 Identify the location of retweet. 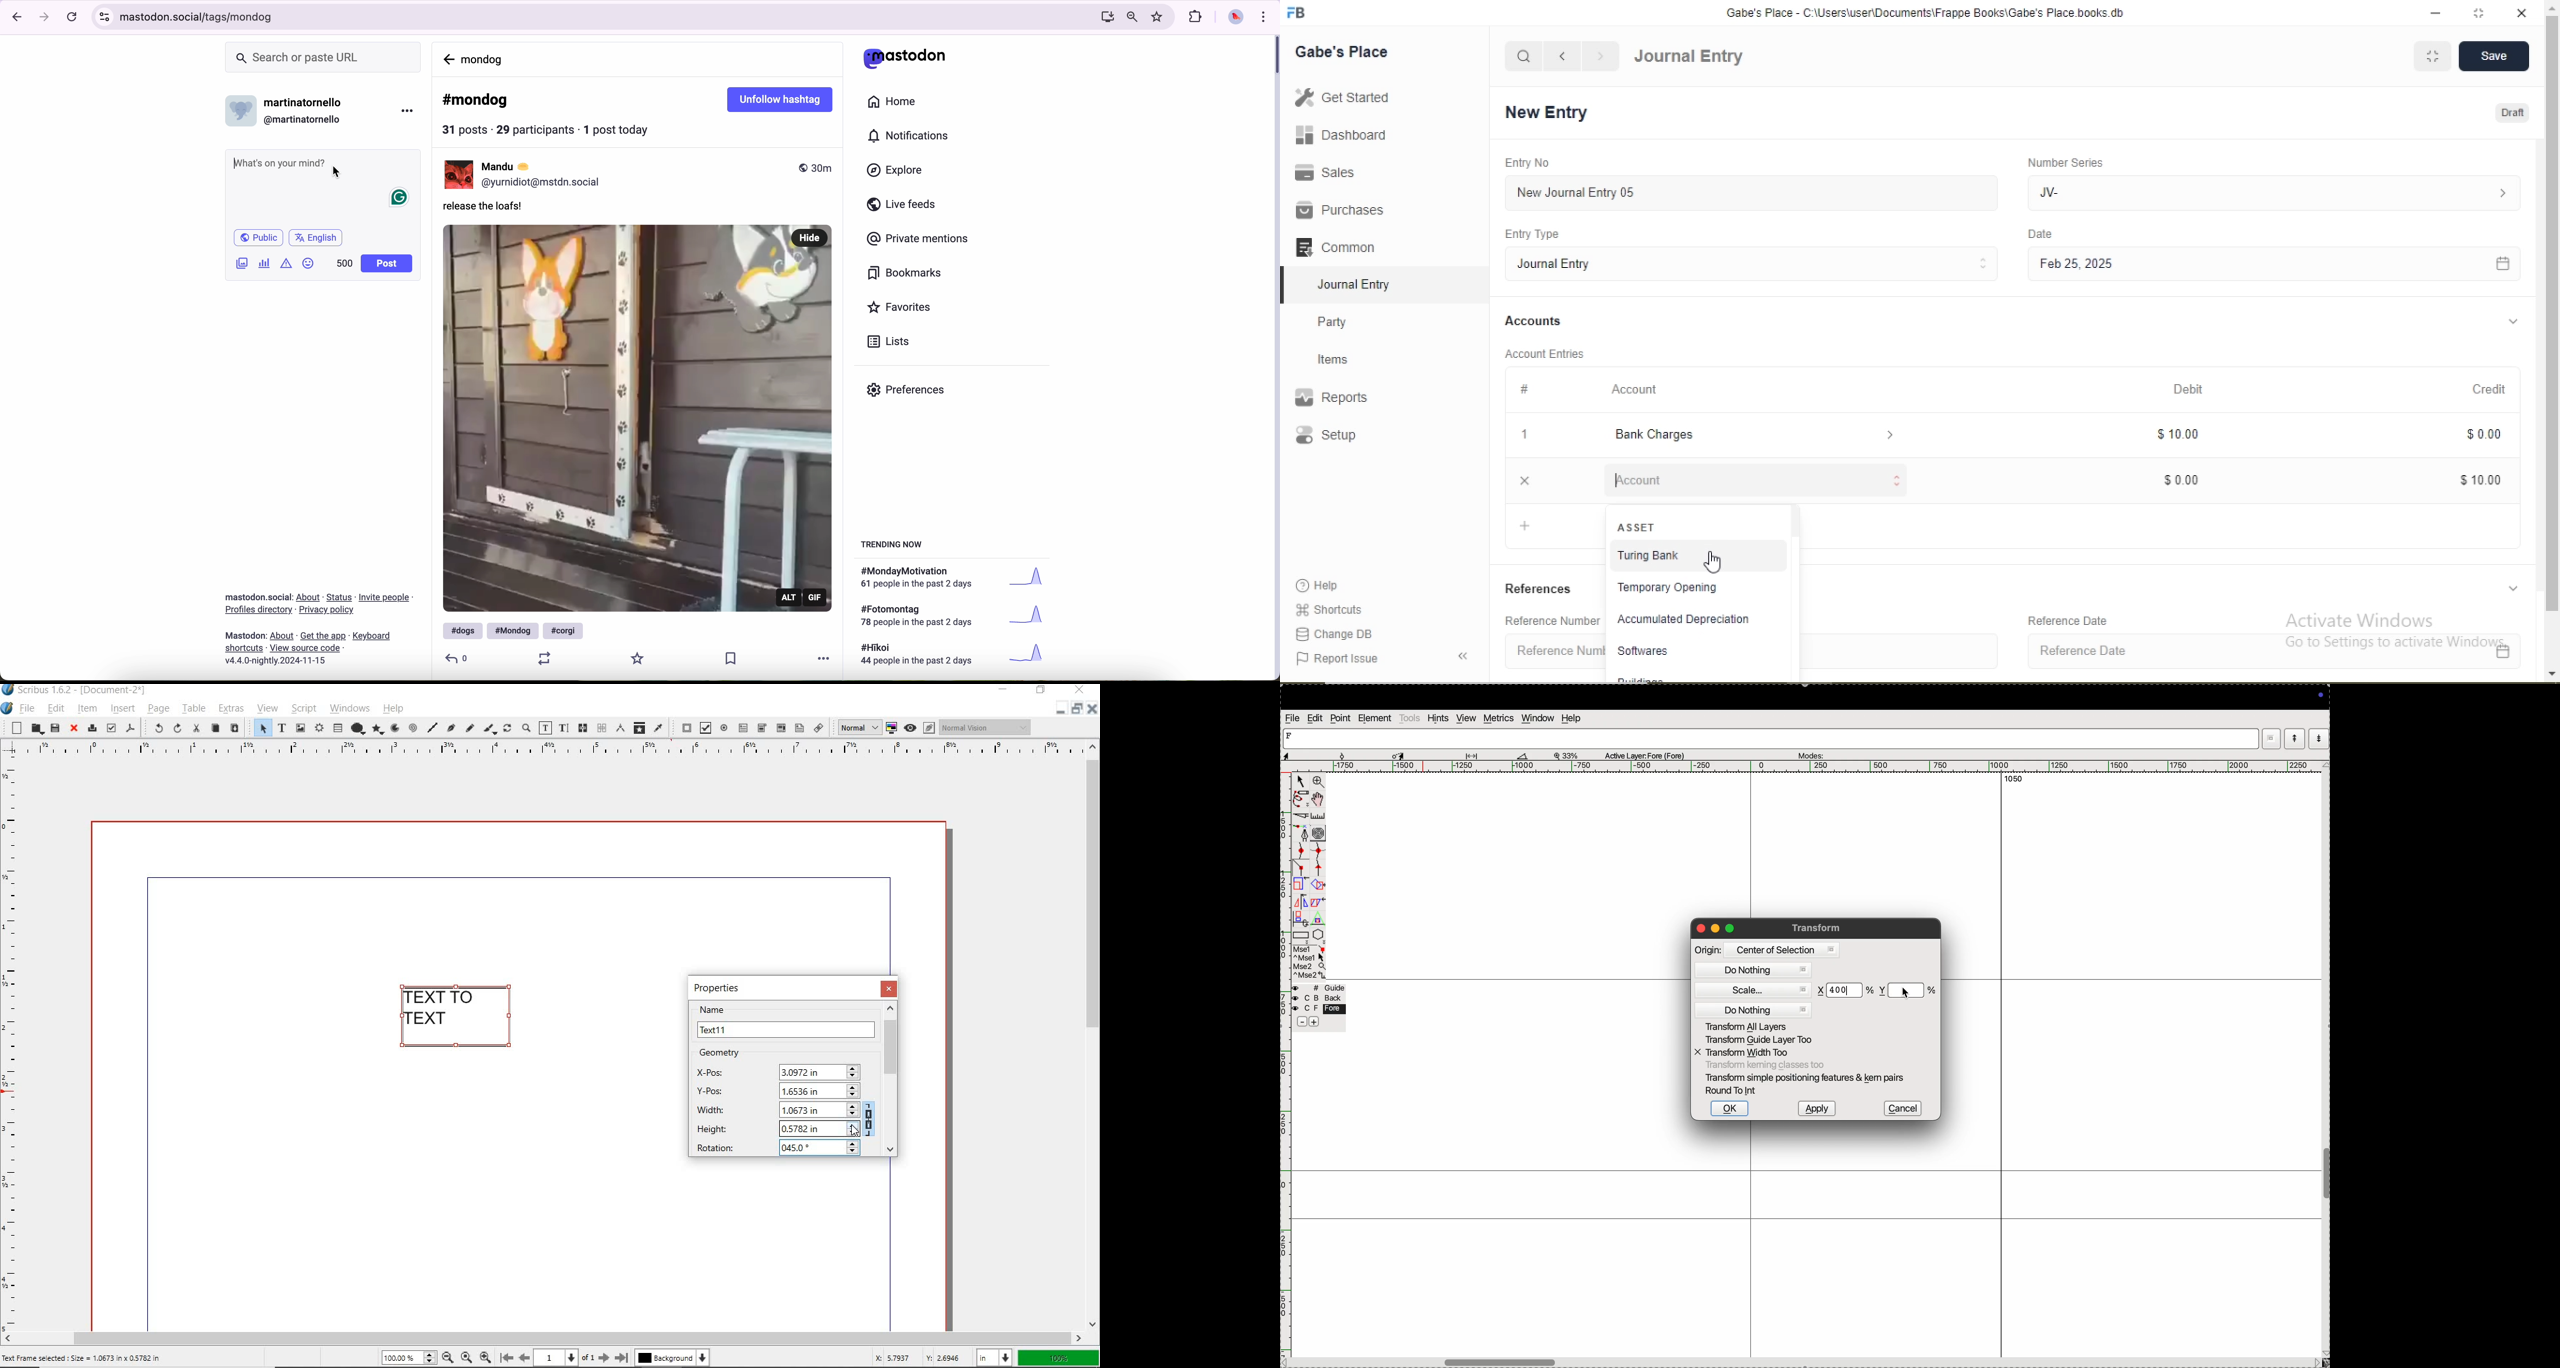
(541, 658).